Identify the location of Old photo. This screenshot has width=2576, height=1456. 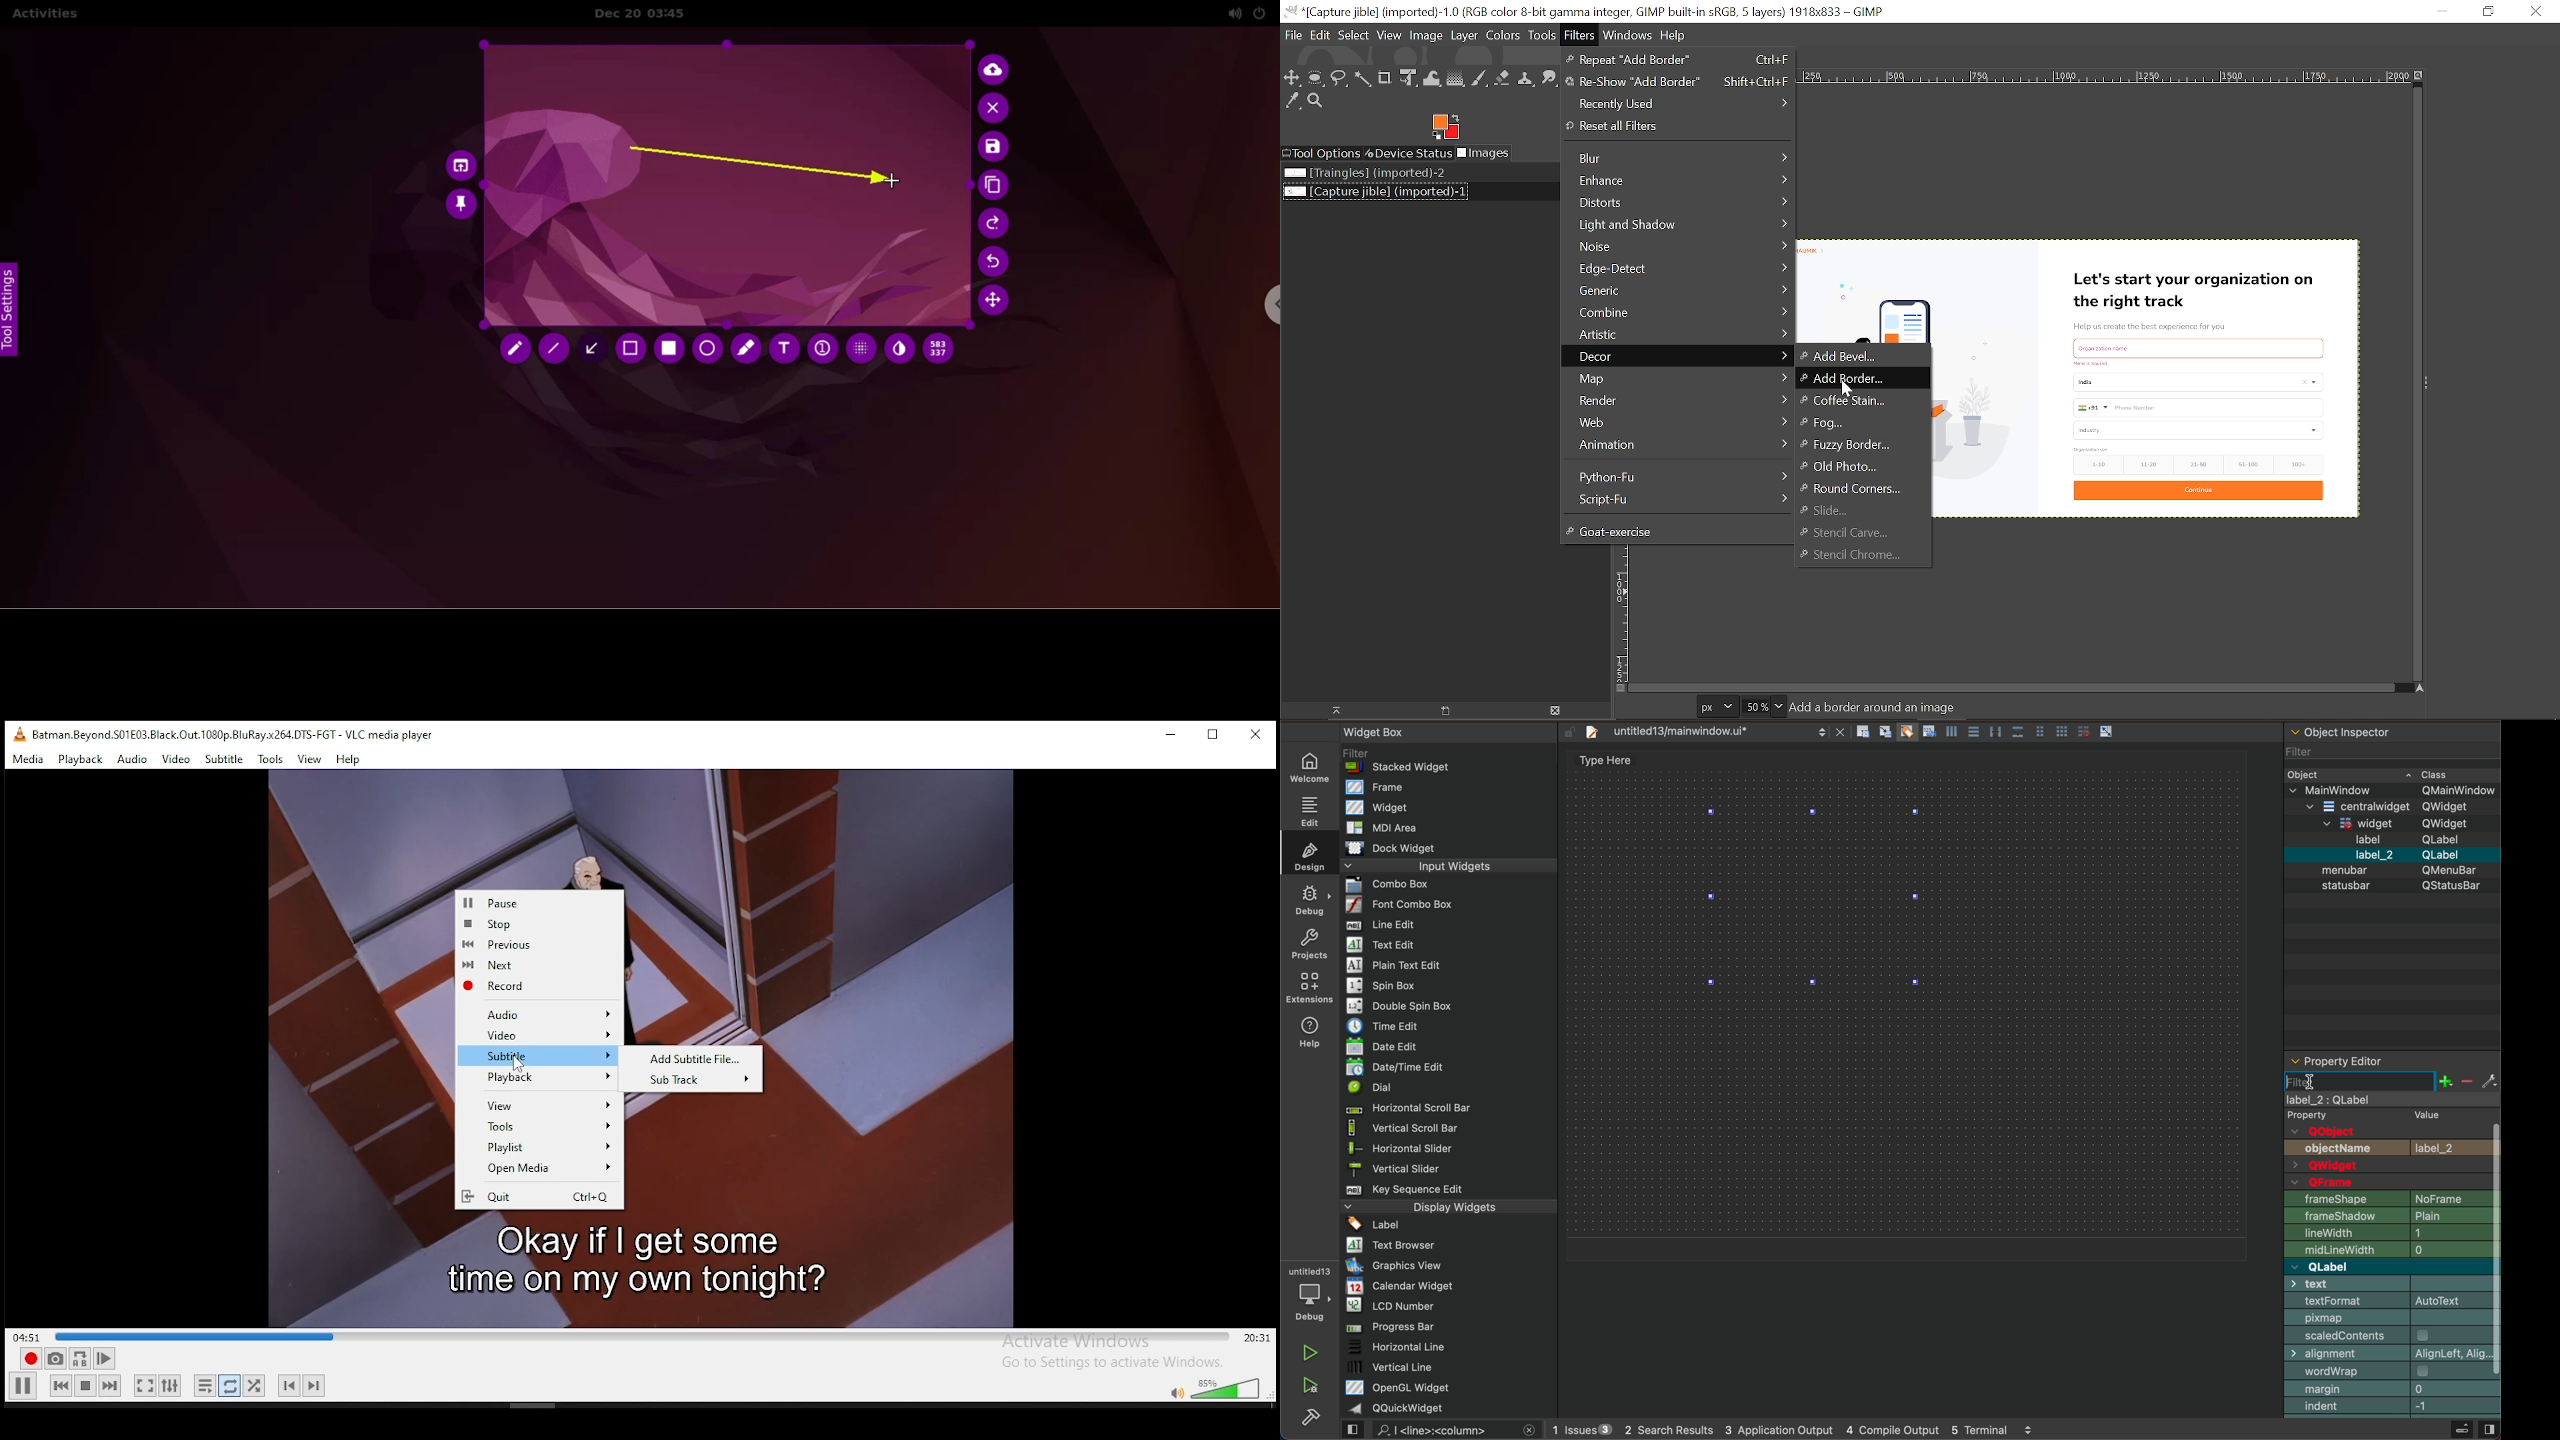
(1838, 468).